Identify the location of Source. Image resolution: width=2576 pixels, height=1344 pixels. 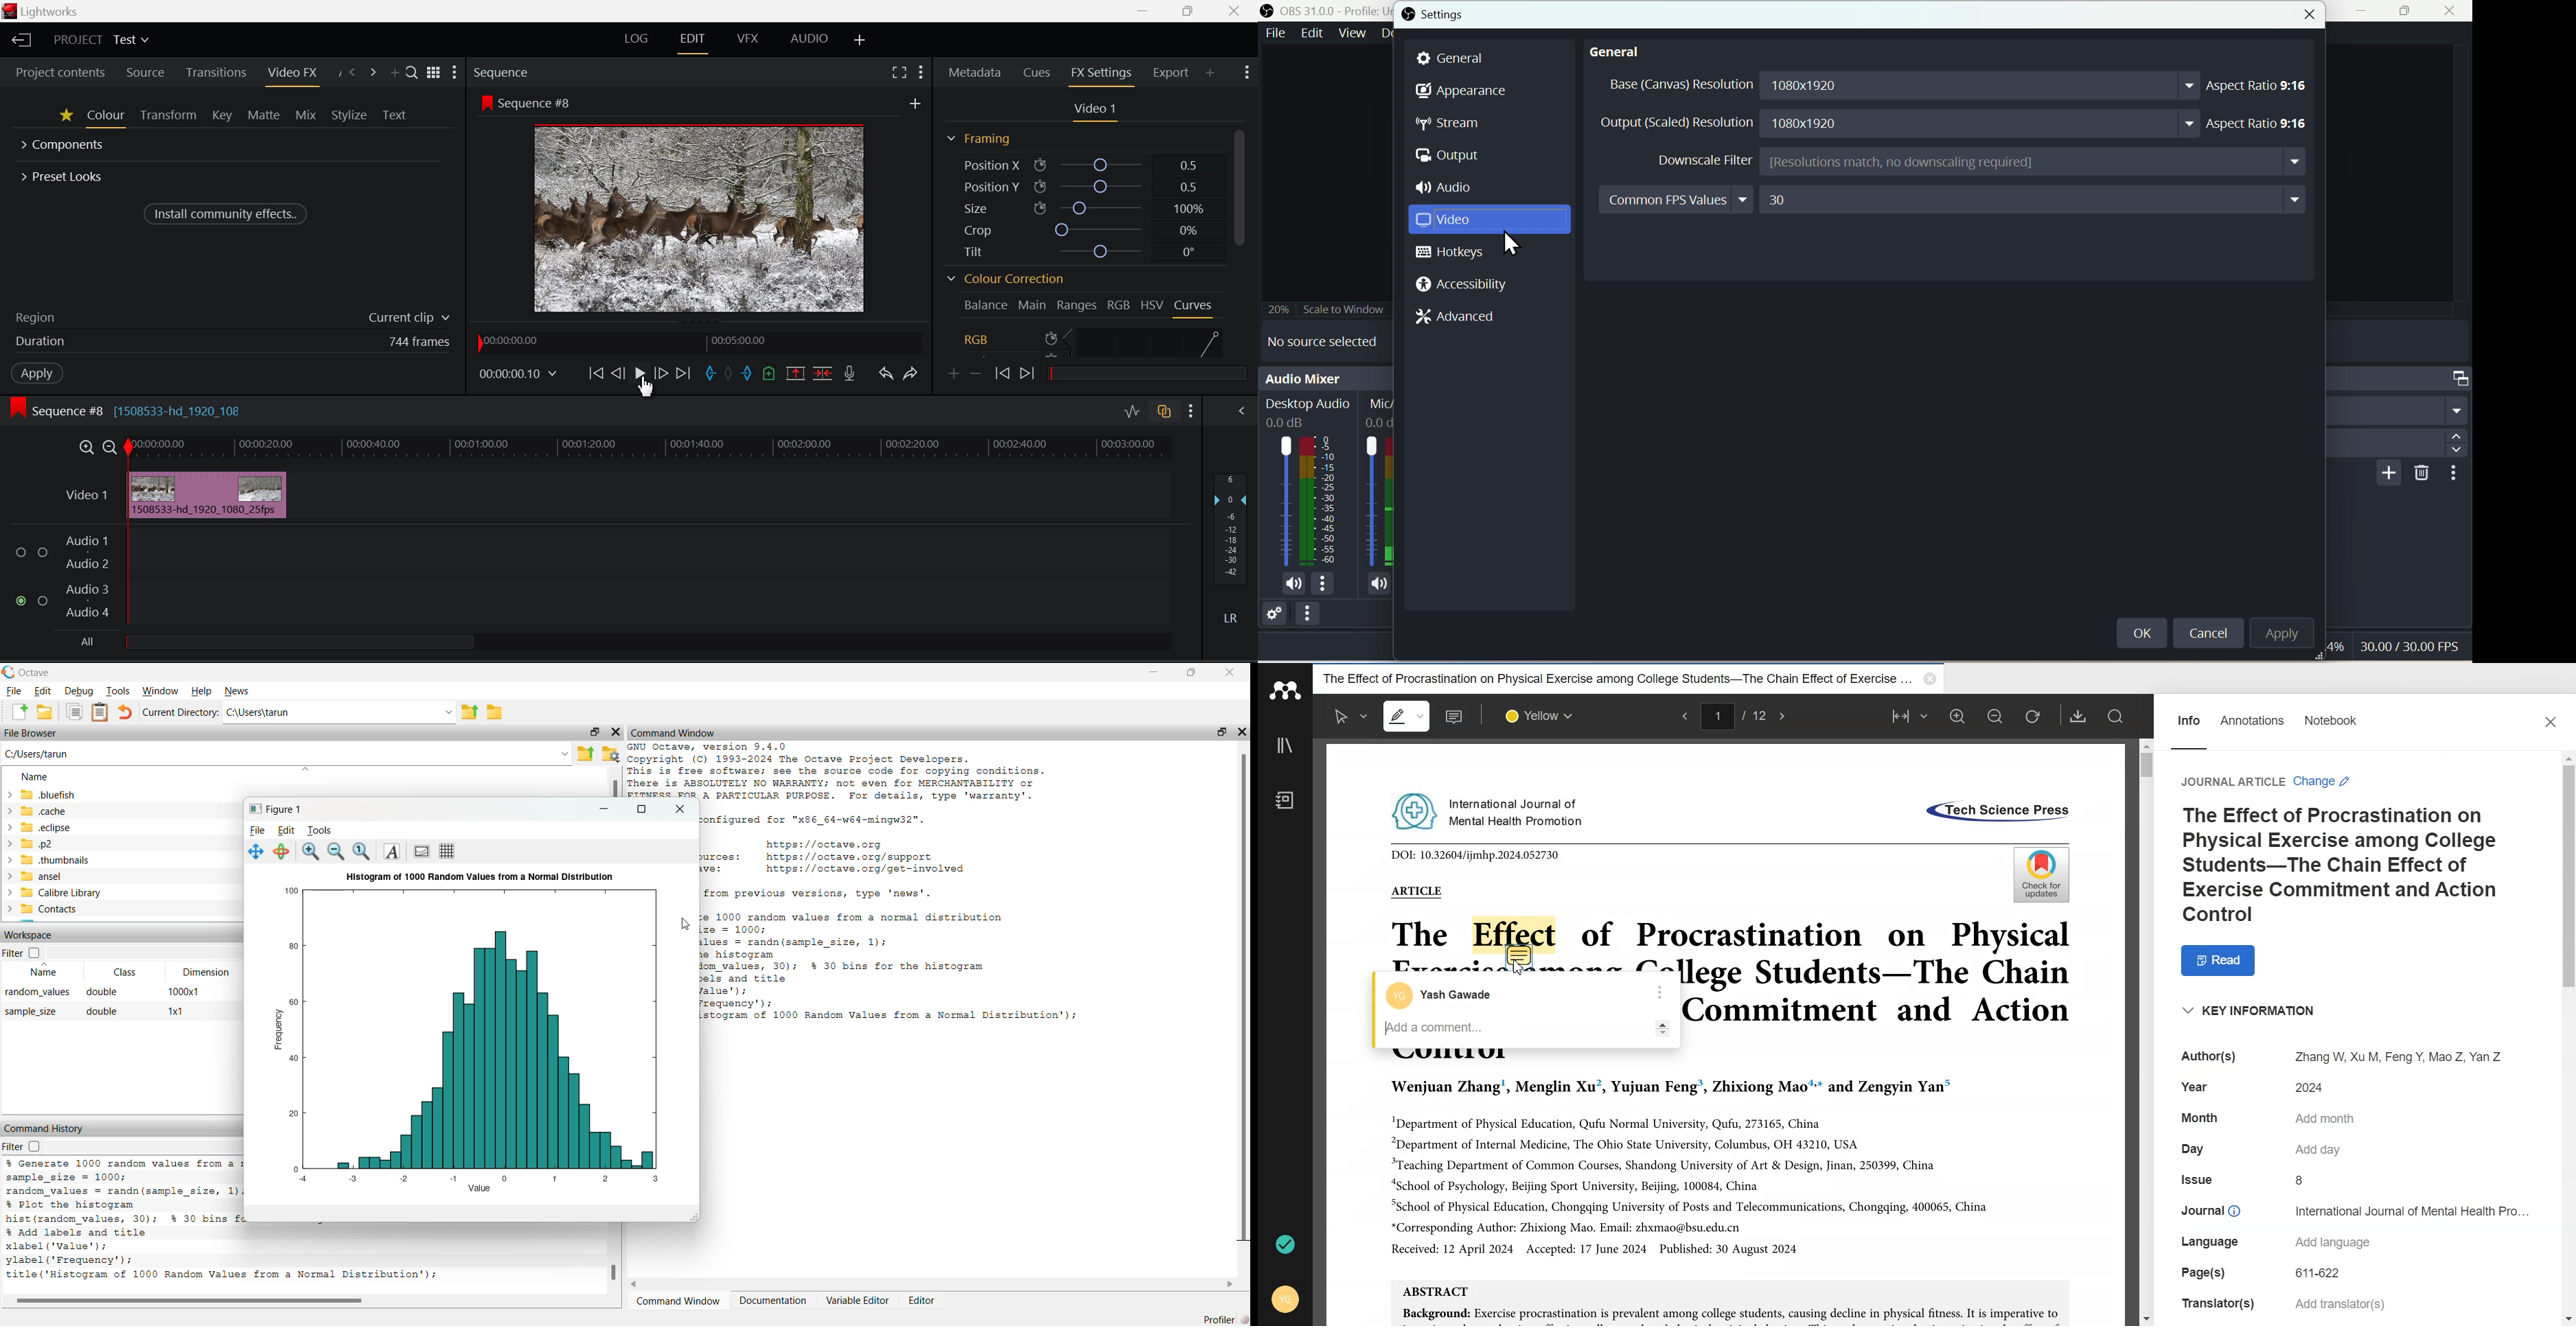
(145, 73).